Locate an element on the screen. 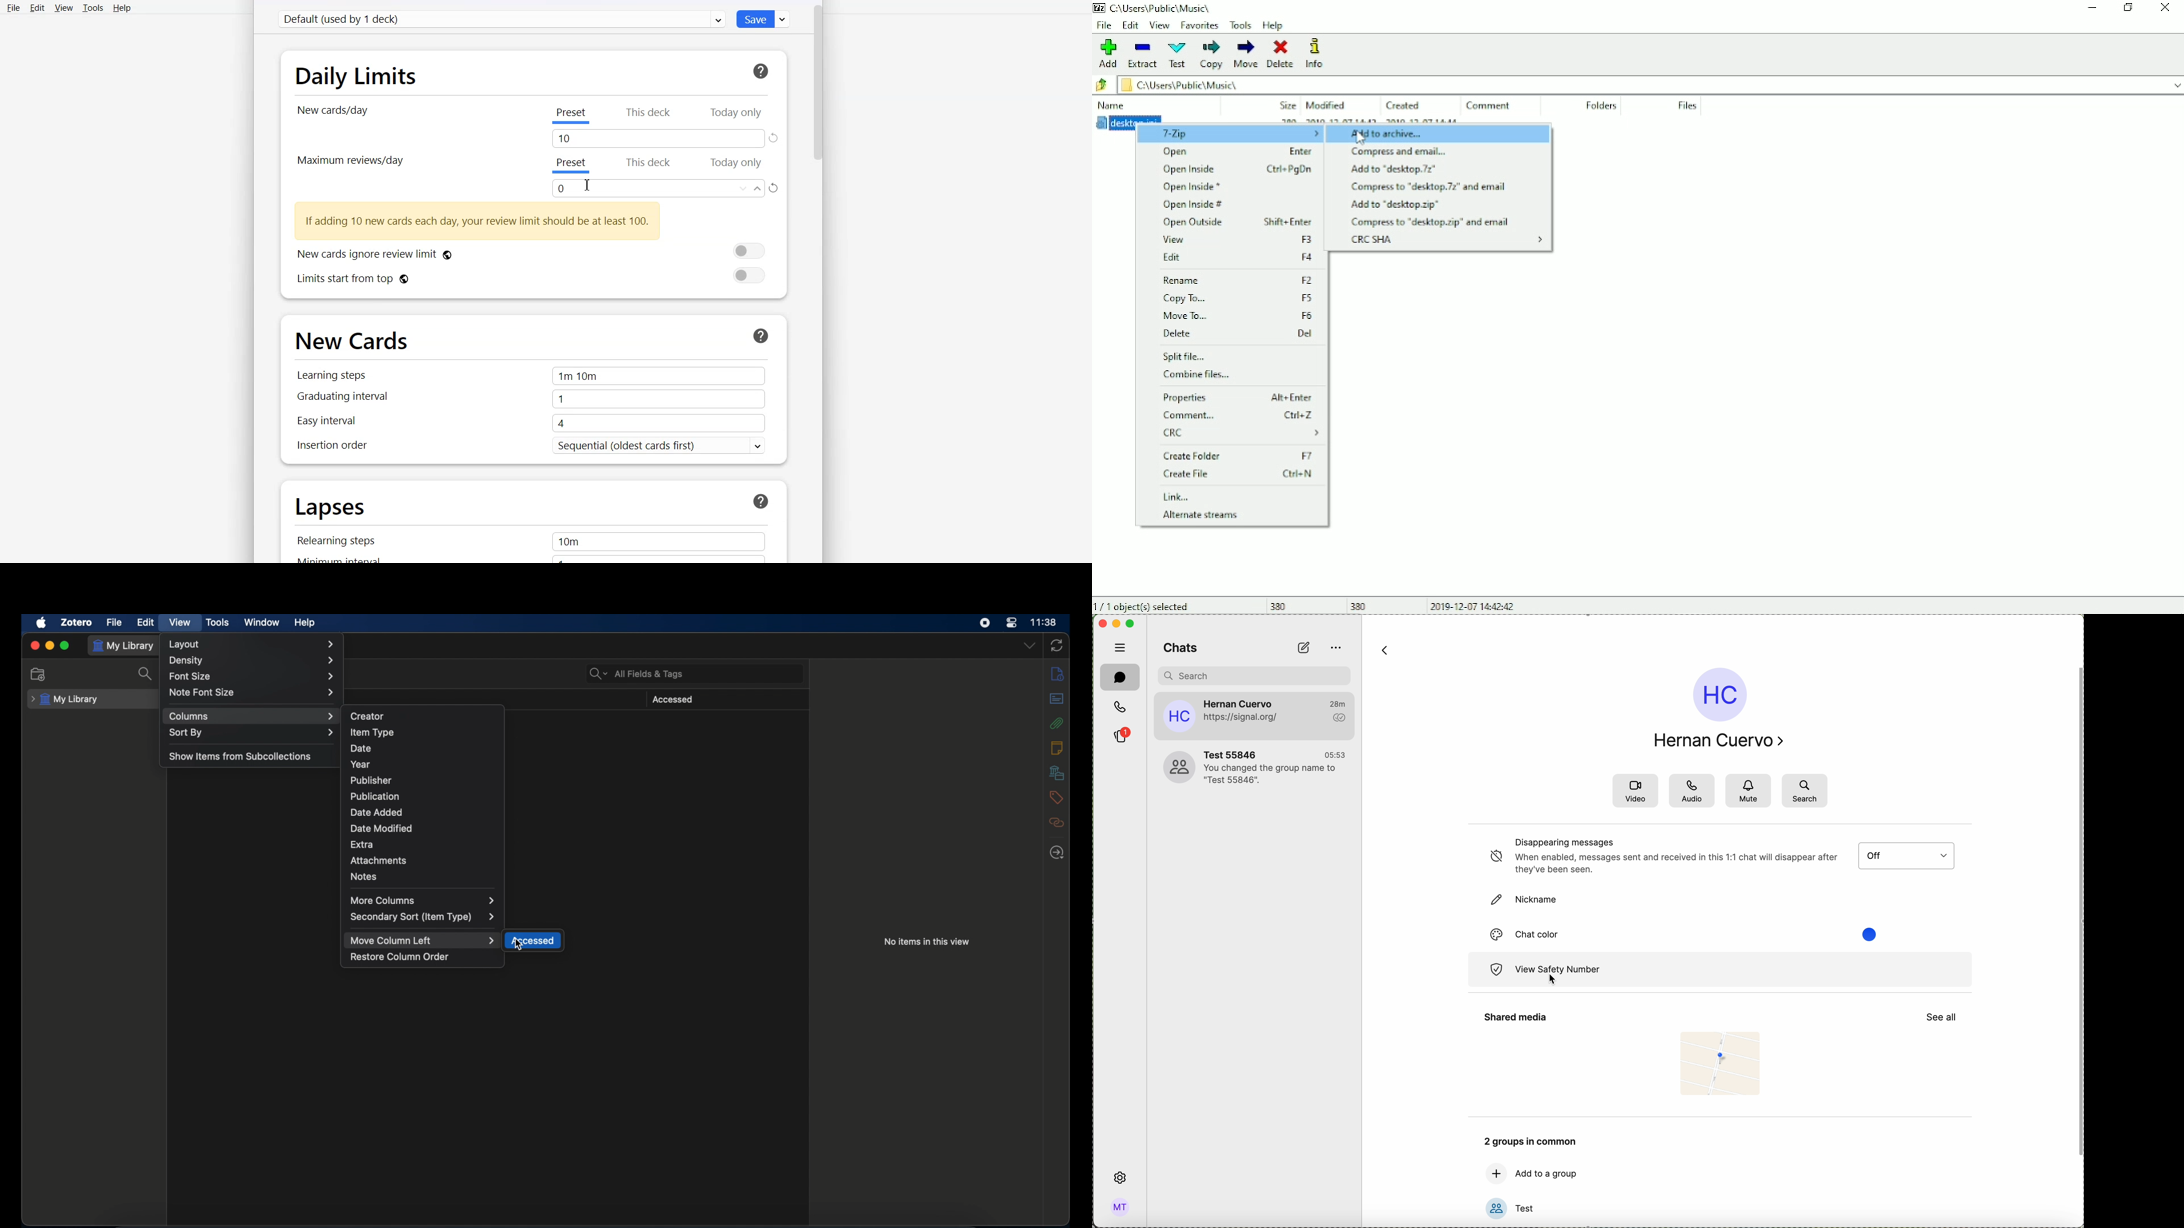  Daily Limits is located at coordinates (358, 76).